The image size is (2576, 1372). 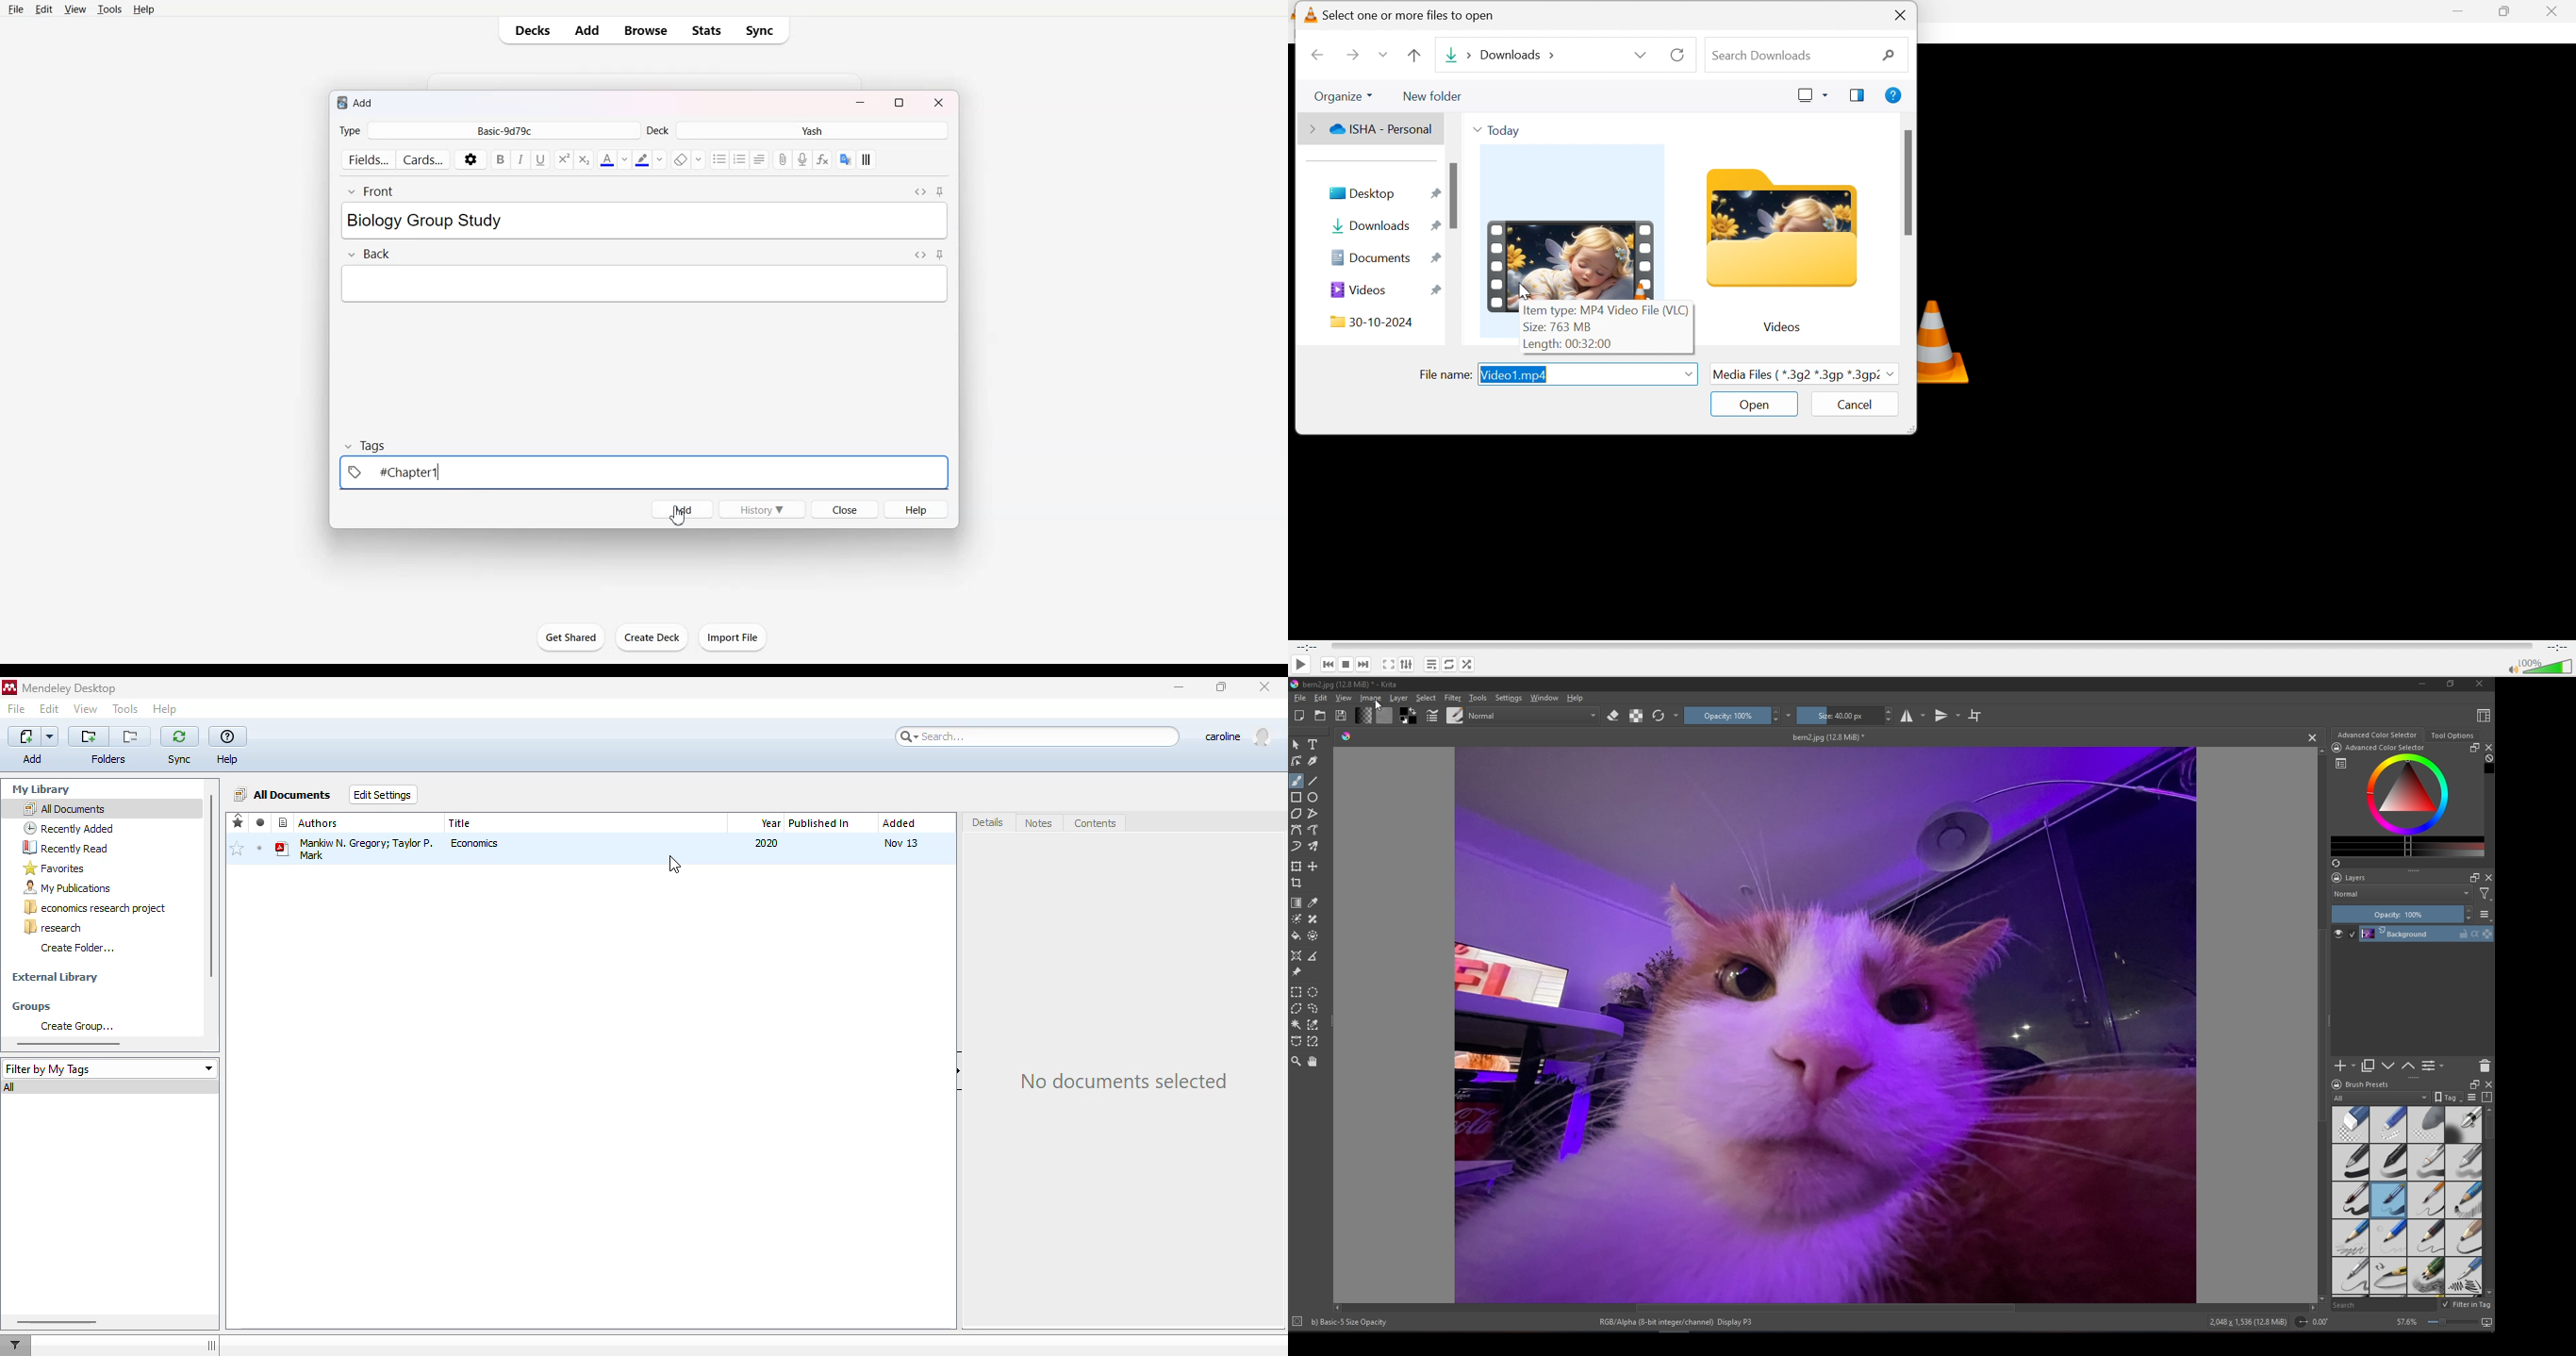 What do you see at coordinates (678, 515) in the screenshot?
I see `Cursor` at bounding box center [678, 515].